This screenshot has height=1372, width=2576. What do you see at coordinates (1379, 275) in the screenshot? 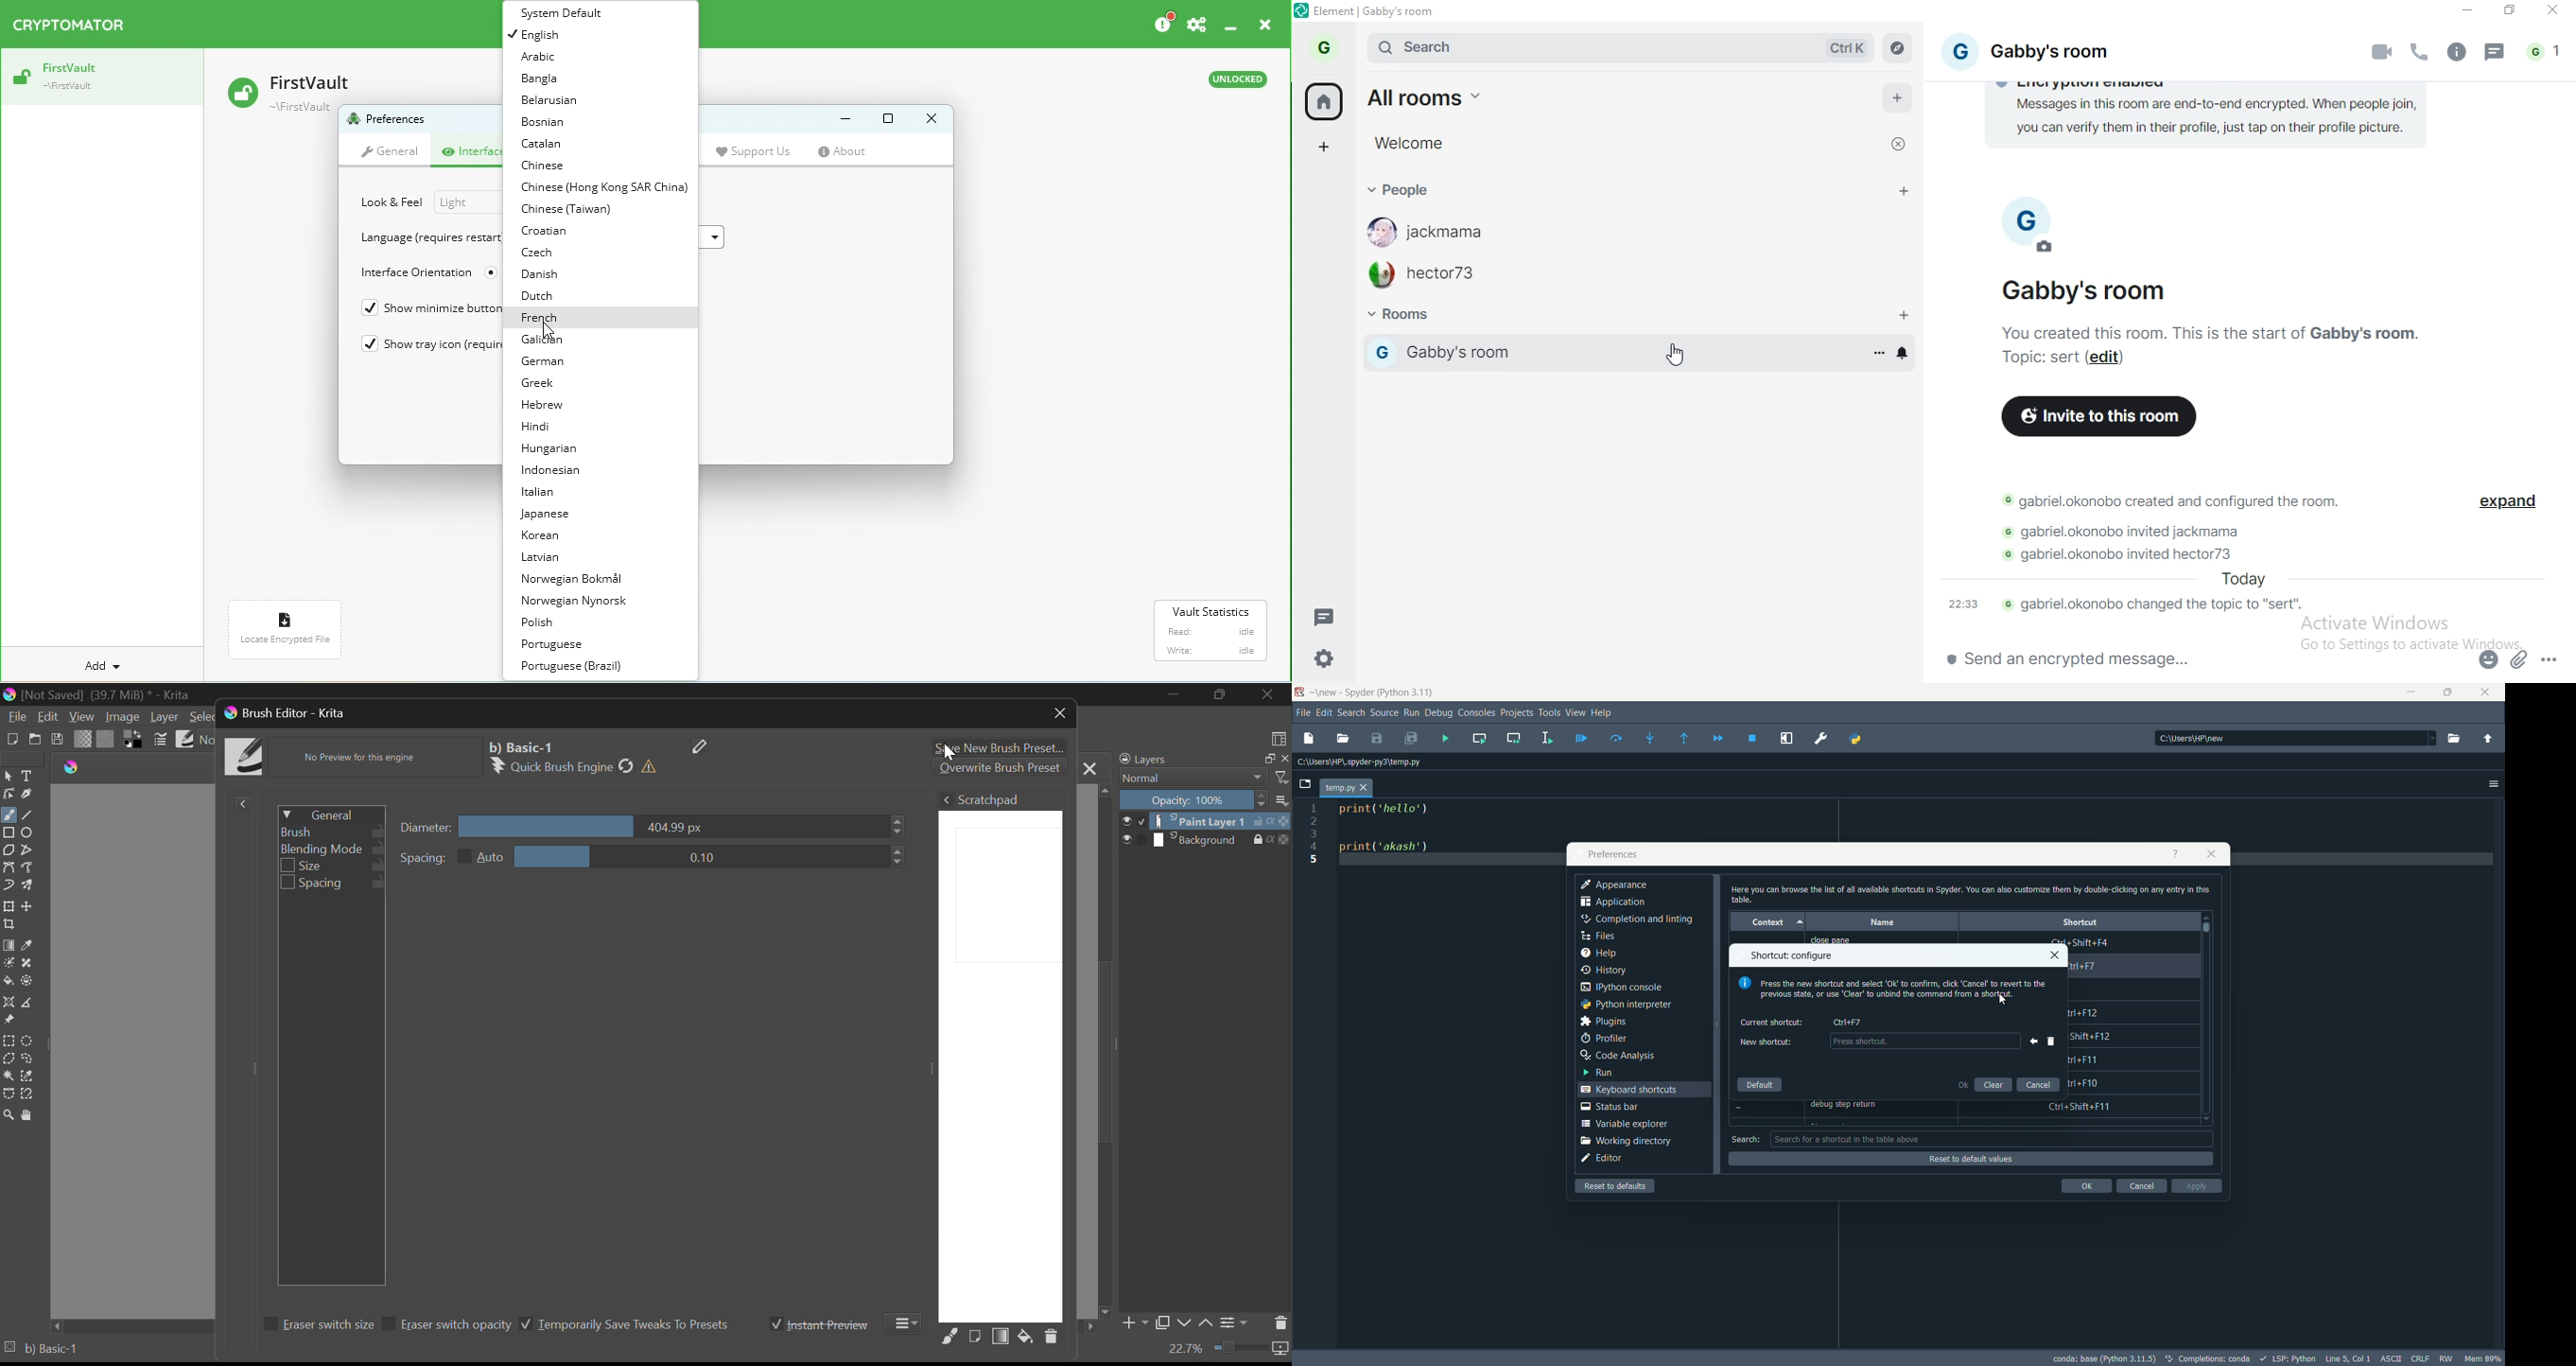
I see `Profile image` at bounding box center [1379, 275].